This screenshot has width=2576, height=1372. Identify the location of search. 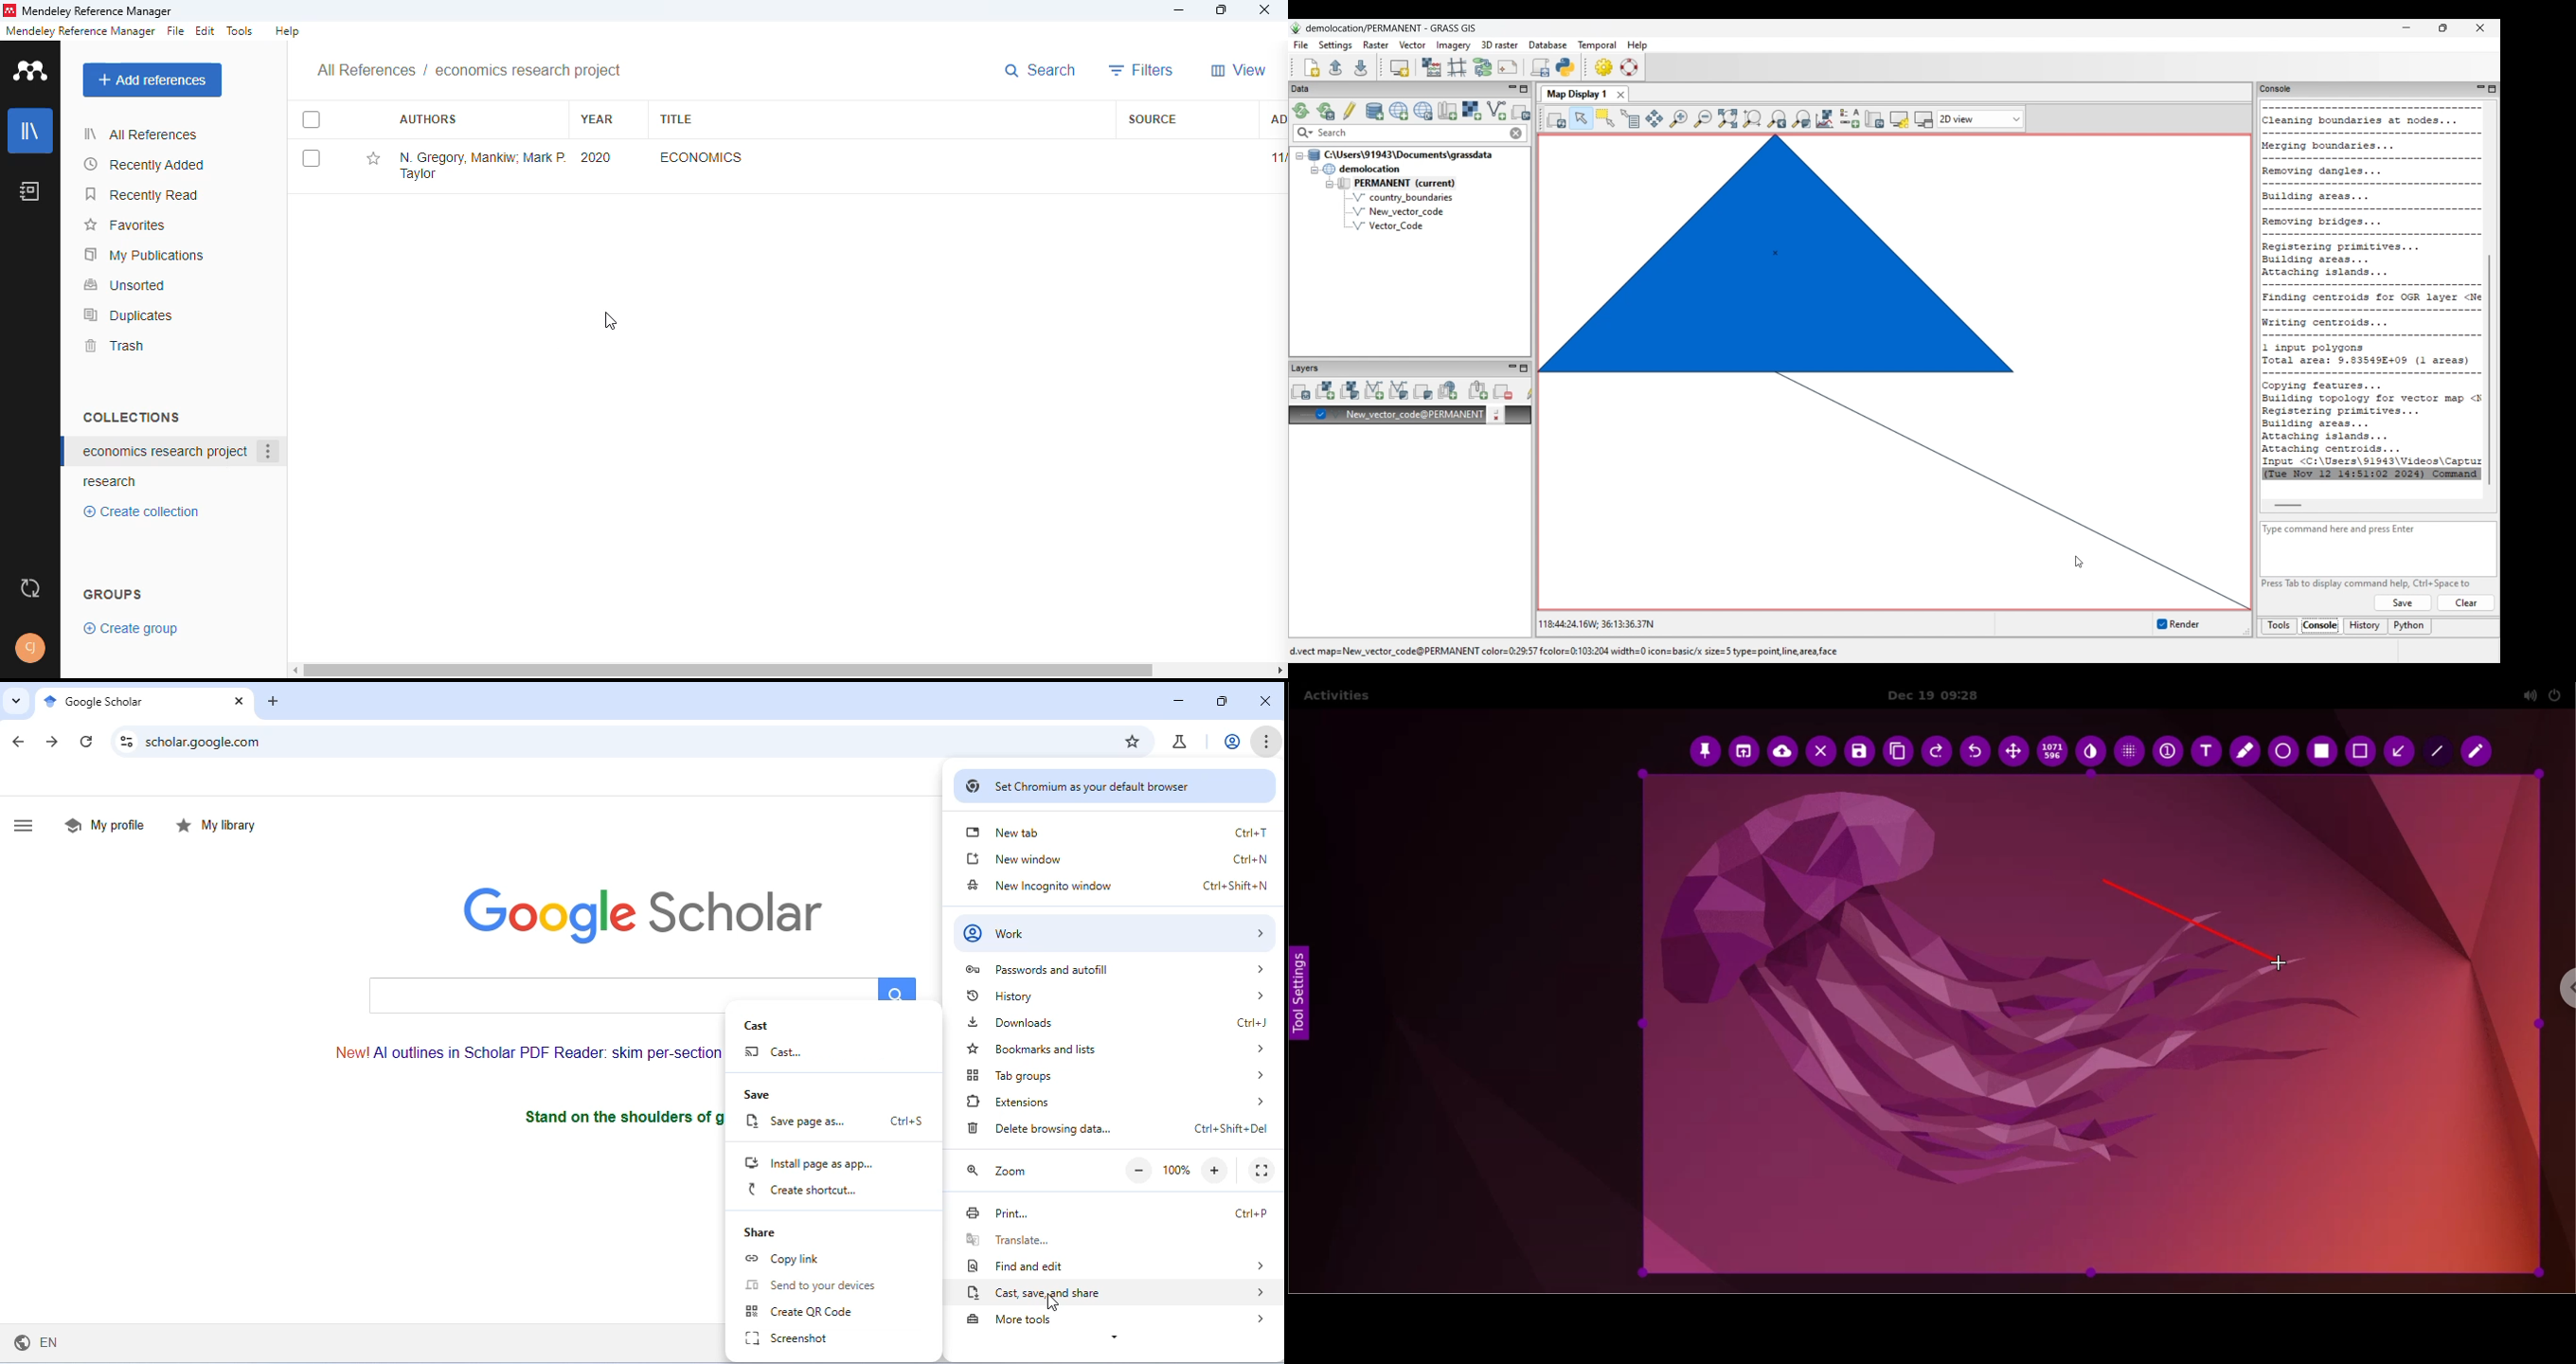
(1040, 70).